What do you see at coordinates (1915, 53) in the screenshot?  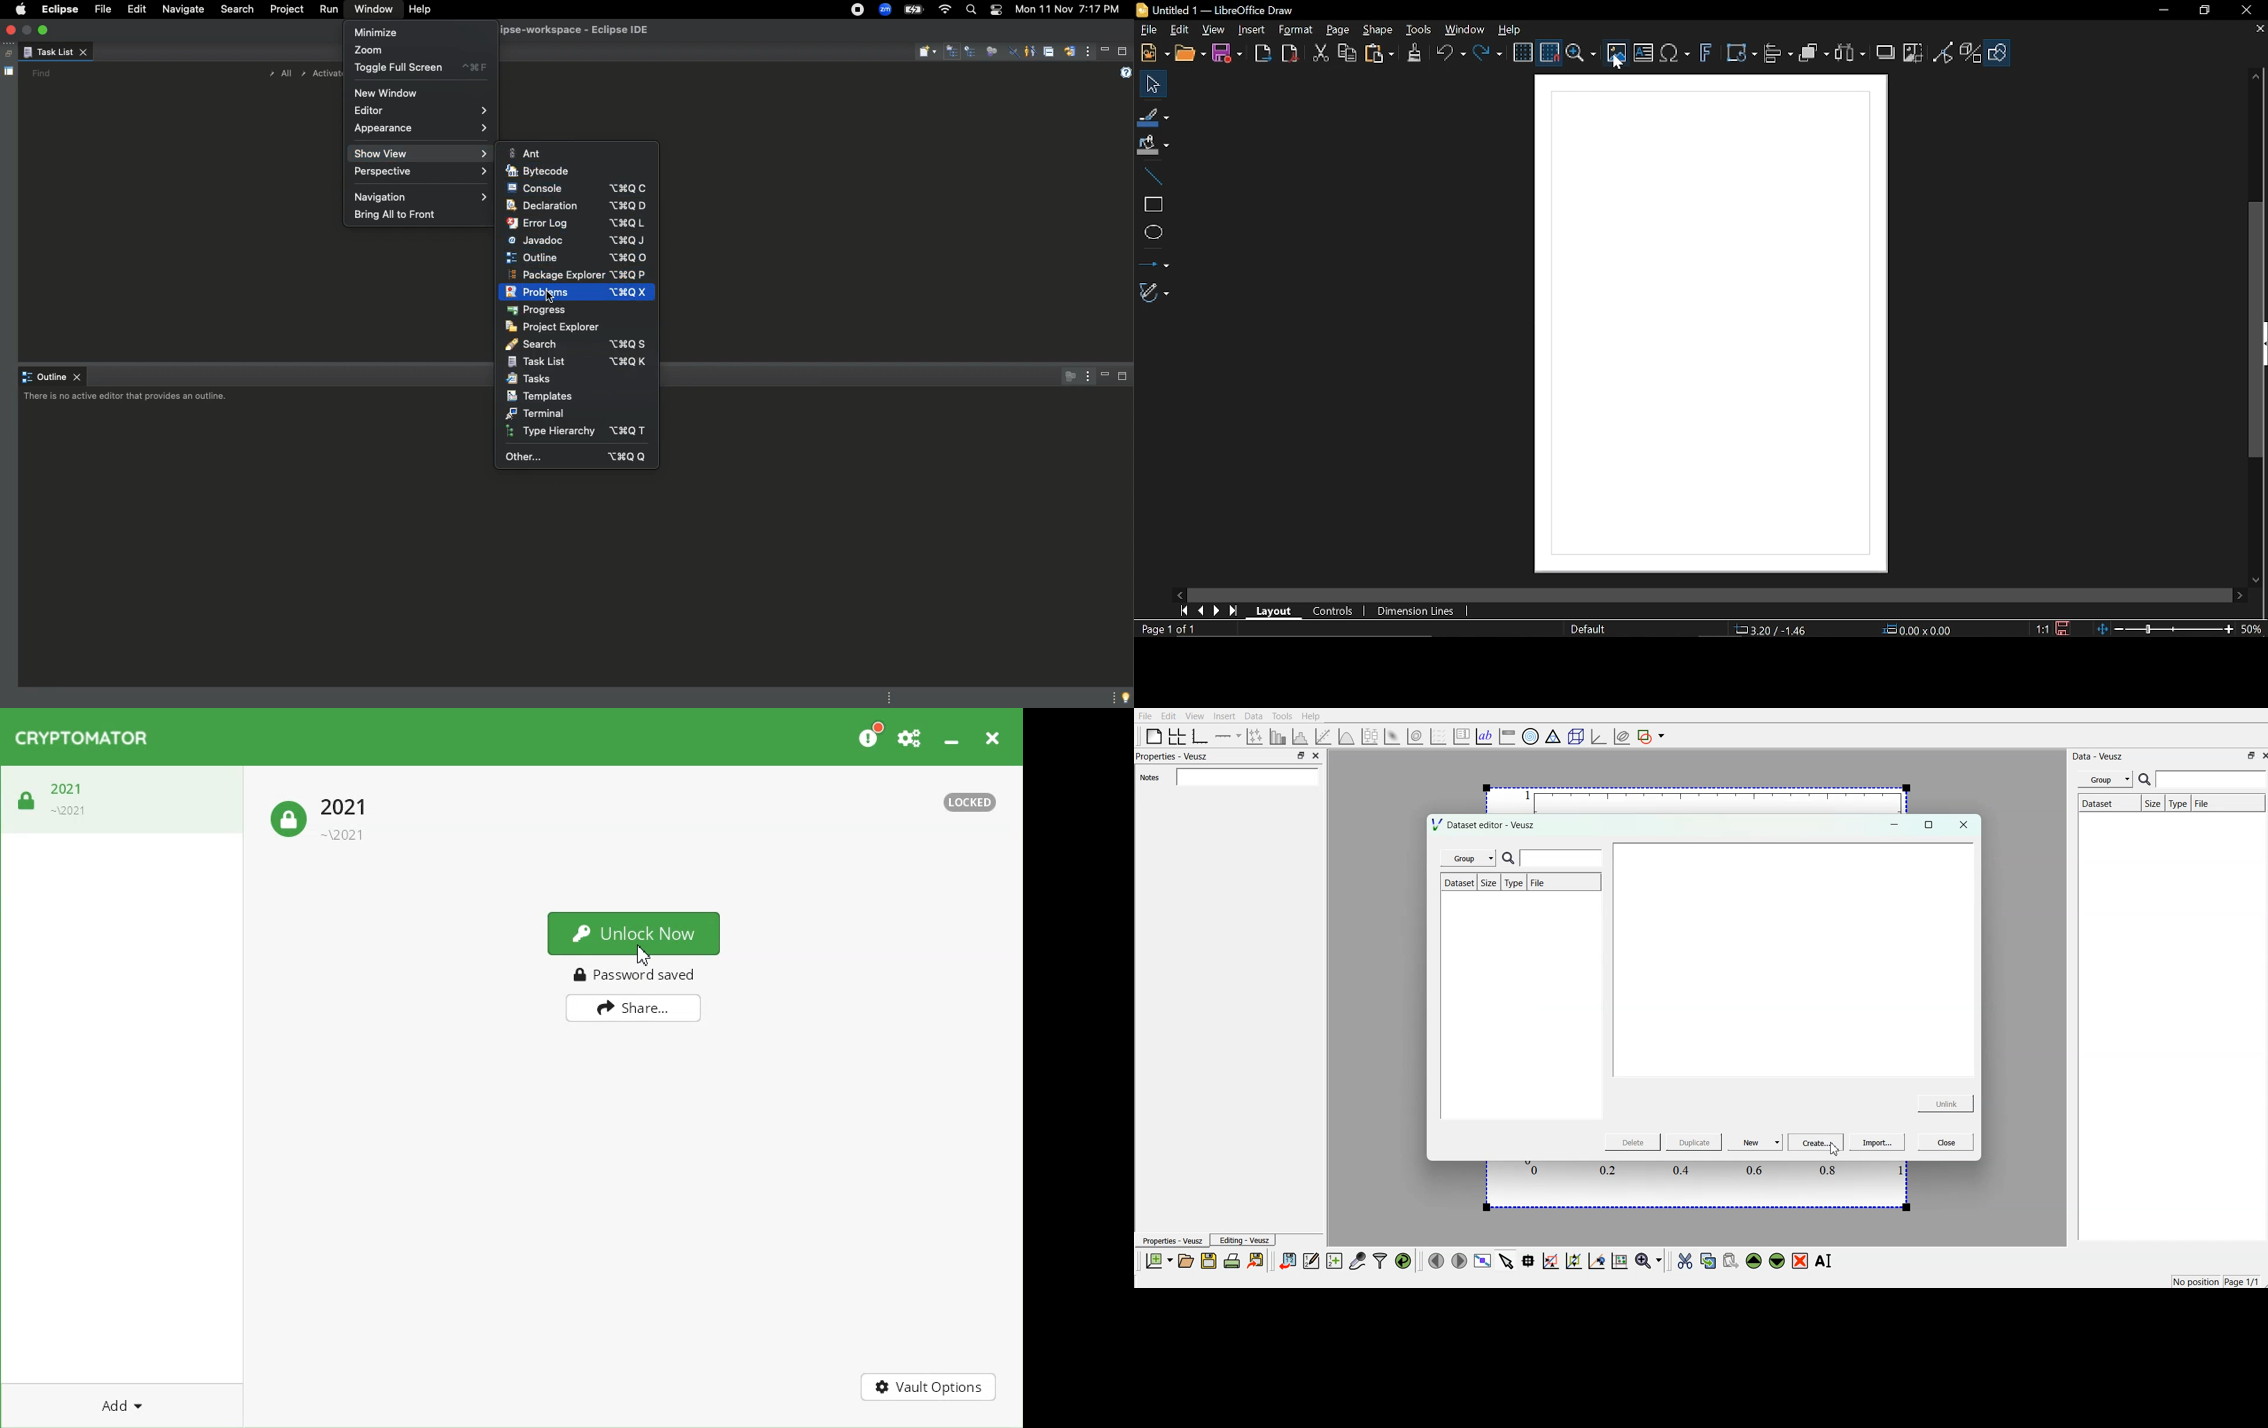 I see `Crop ` at bounding box center [1915, 53].